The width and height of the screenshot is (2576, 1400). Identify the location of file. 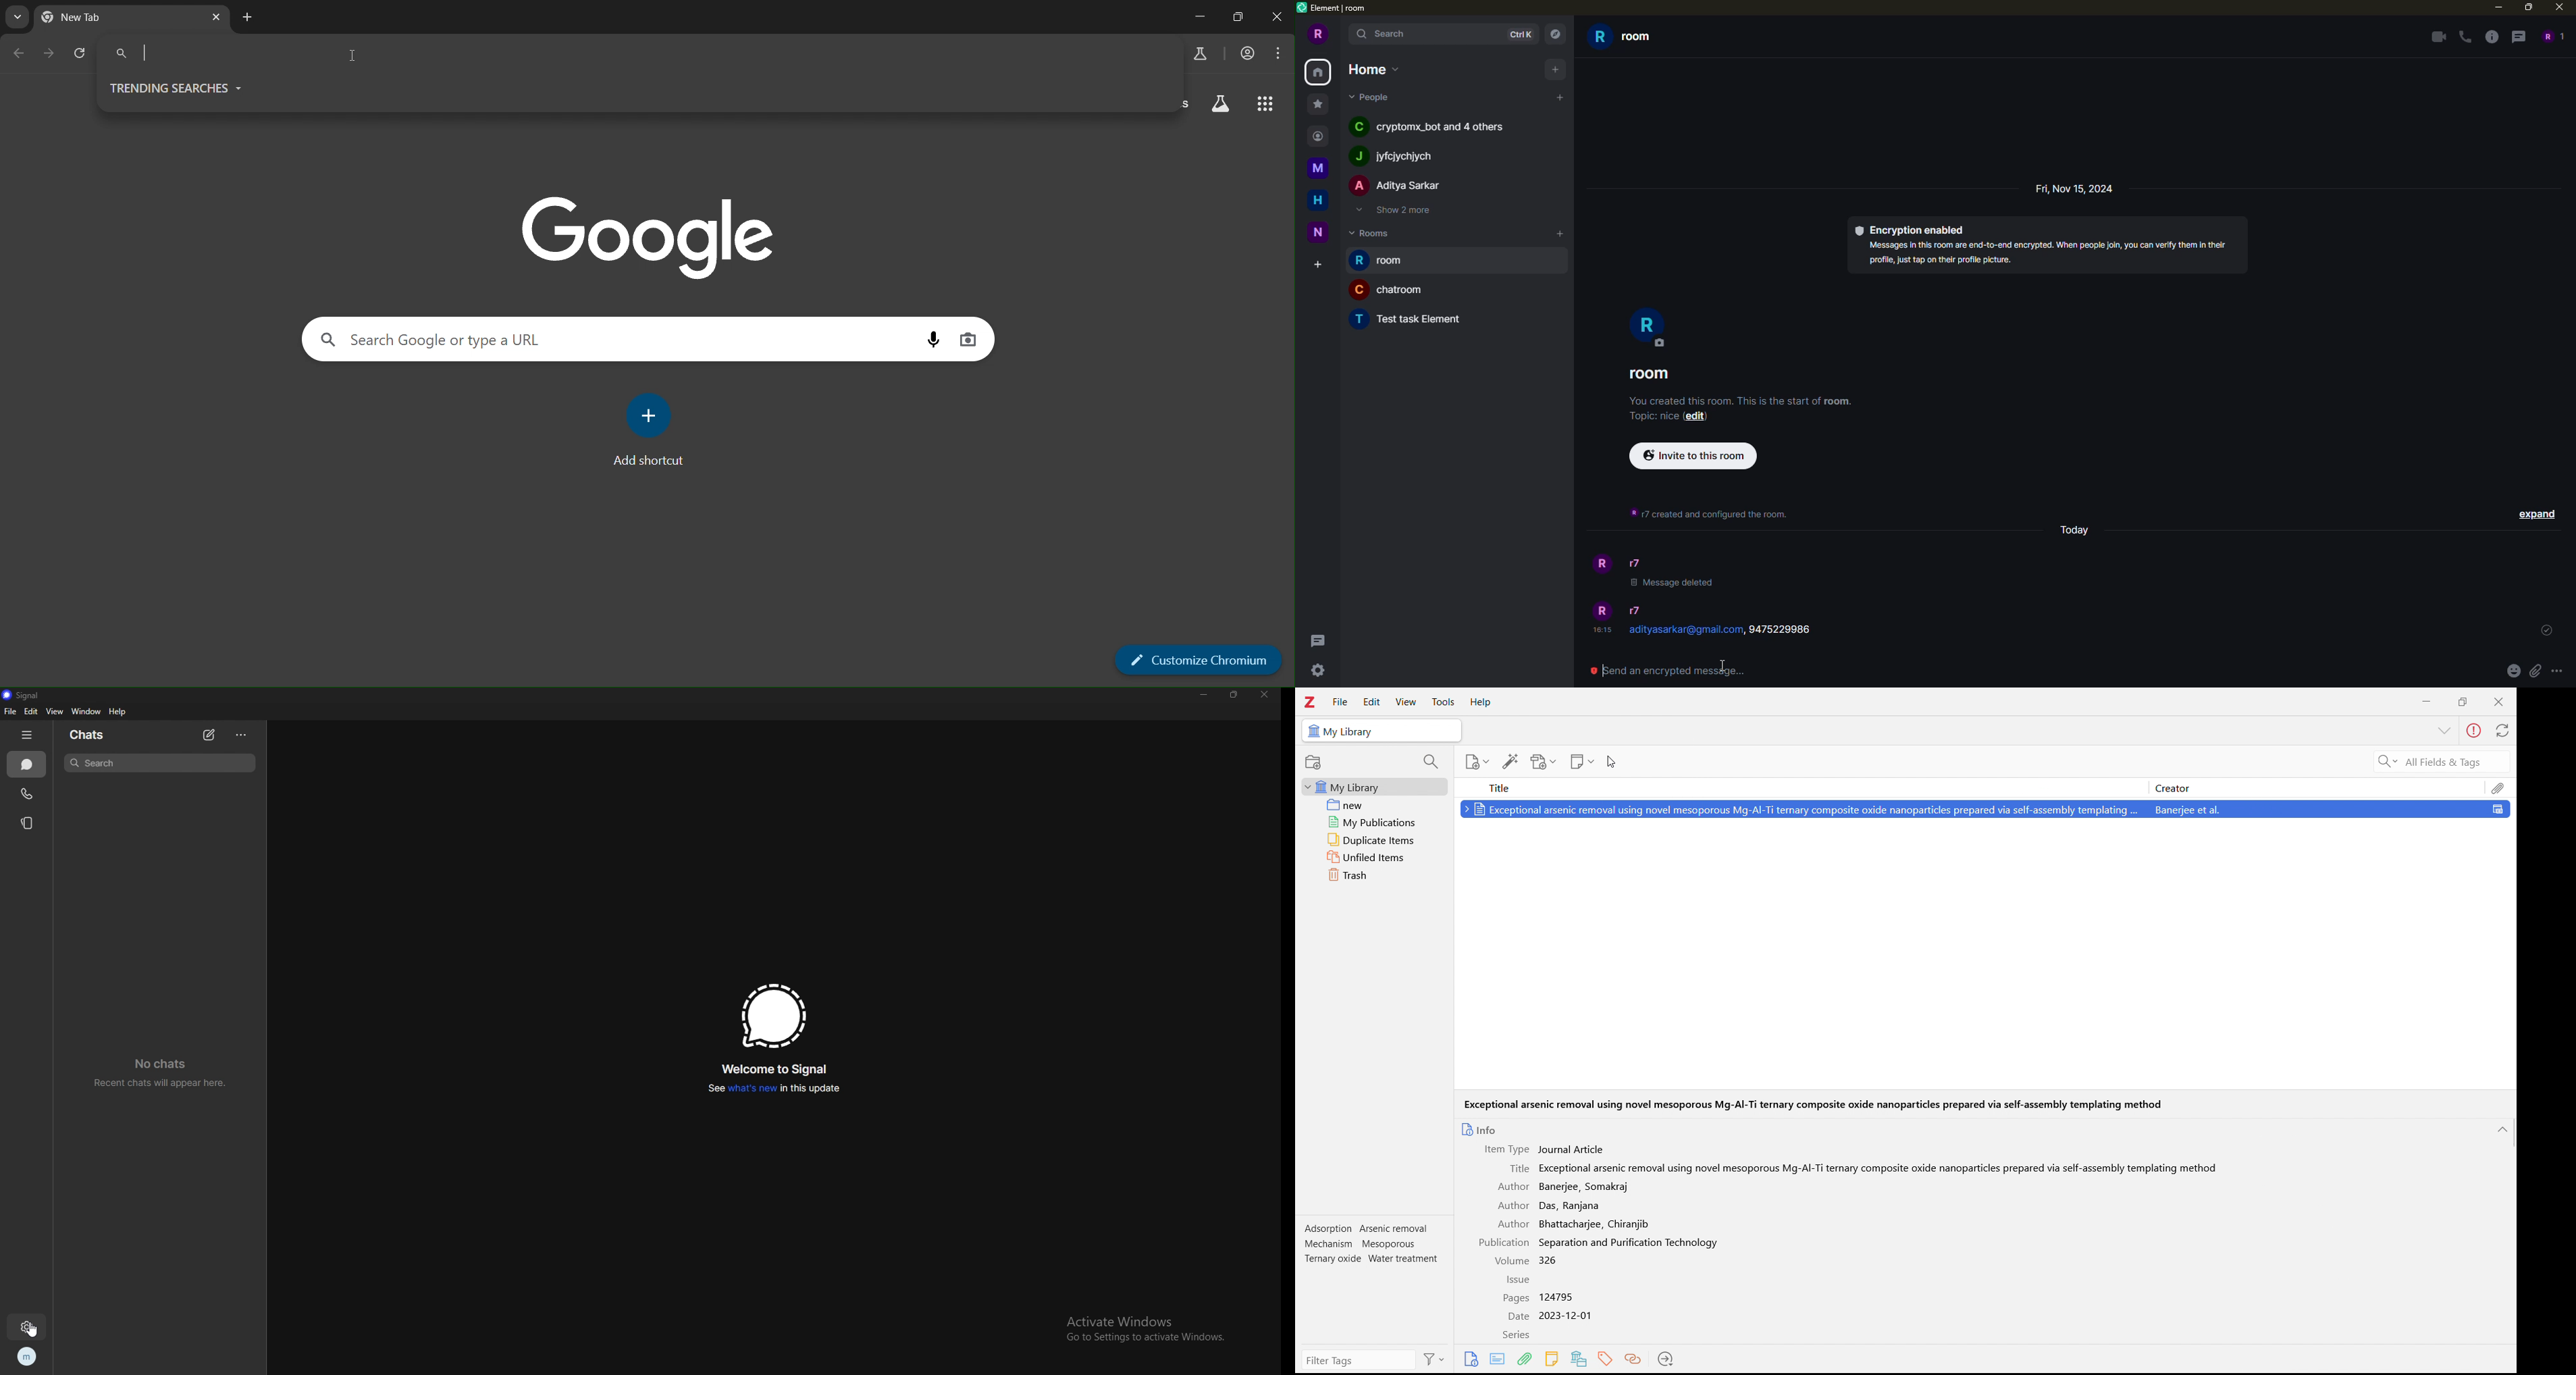
(1340, 702).